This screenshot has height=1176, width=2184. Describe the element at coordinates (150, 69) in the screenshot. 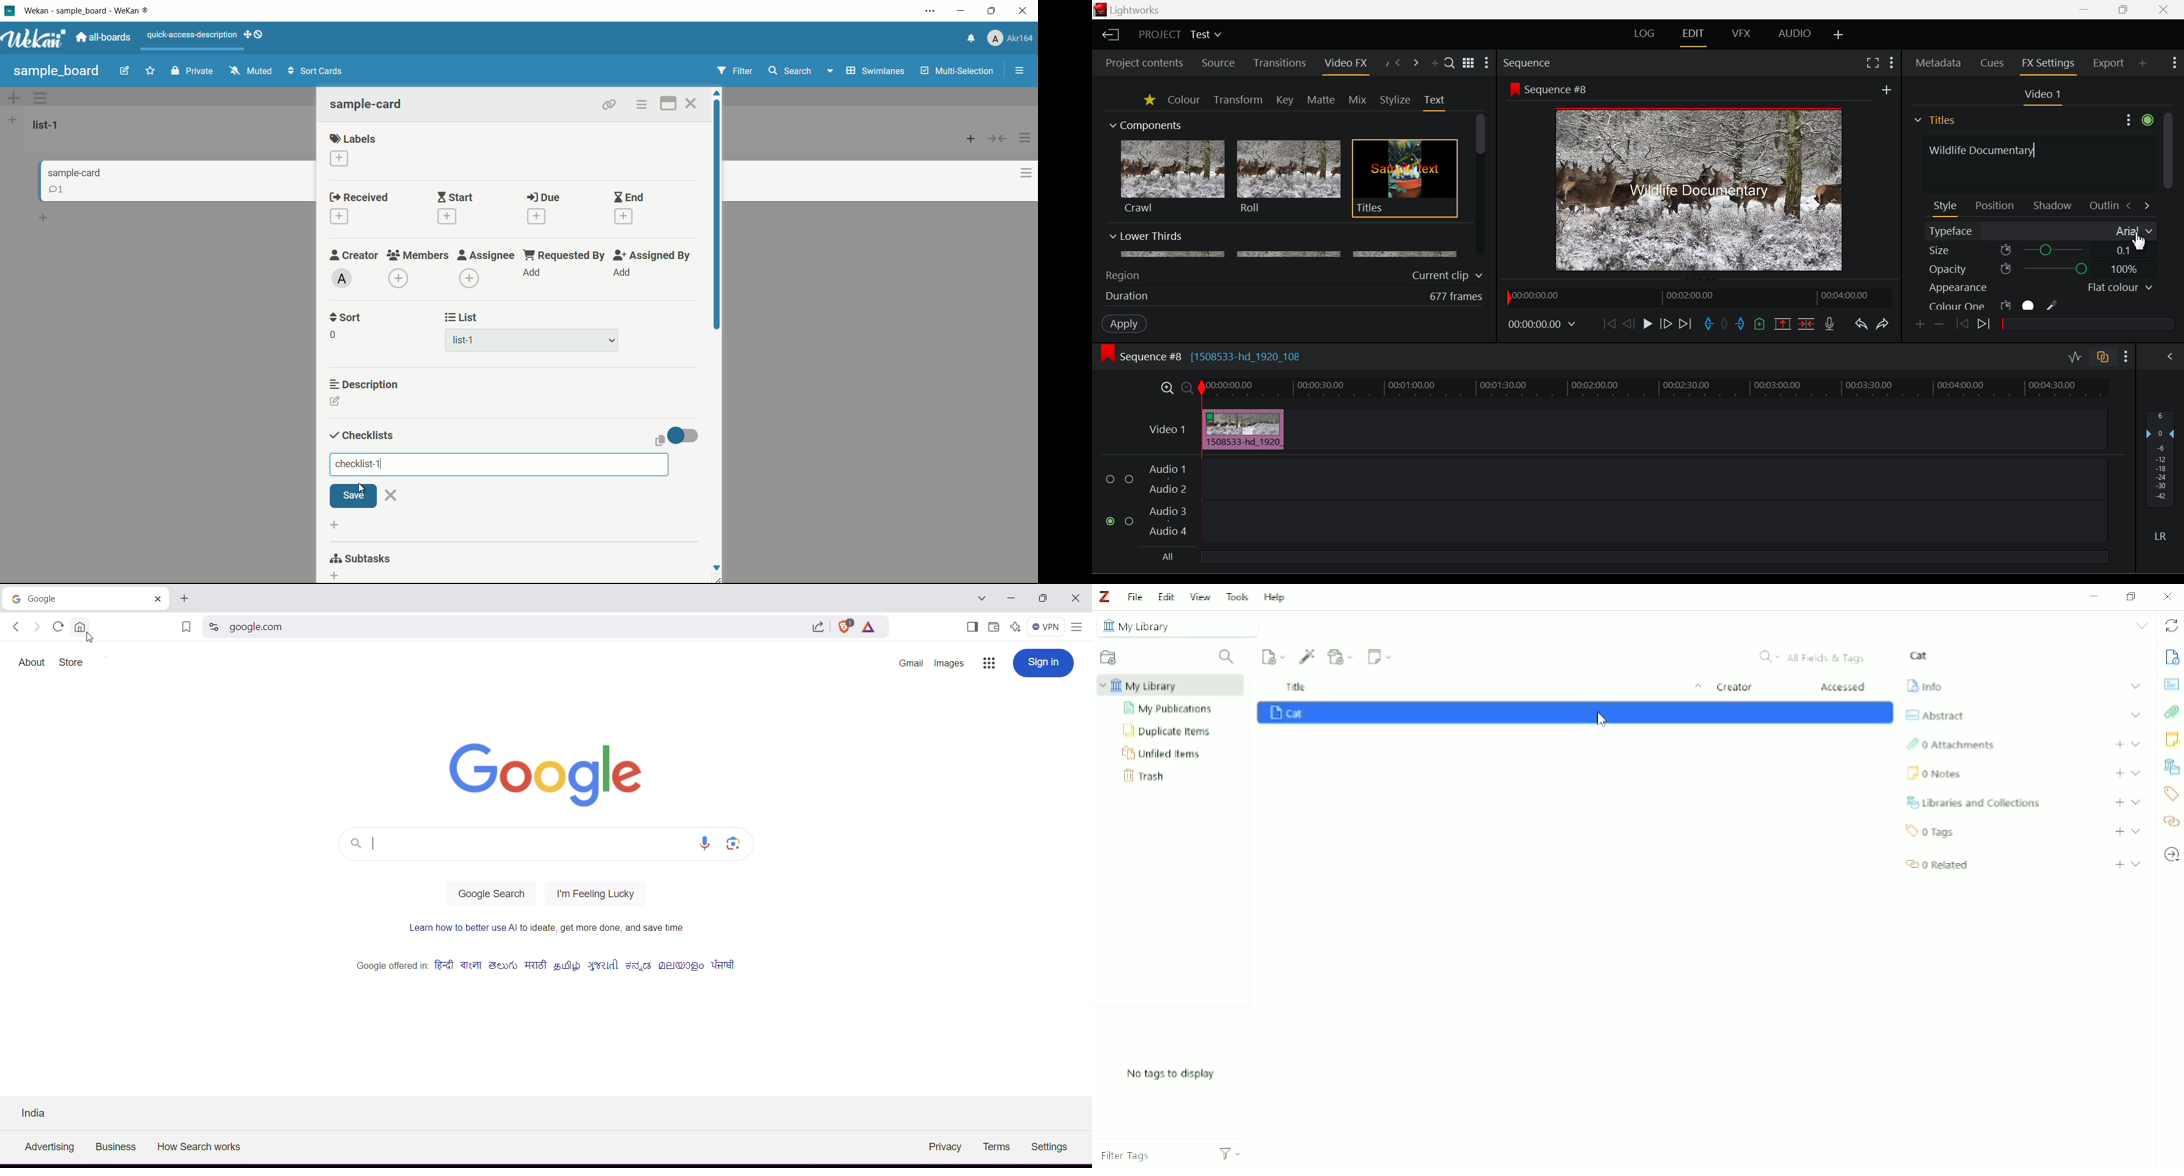

I see `favourite` at that location.